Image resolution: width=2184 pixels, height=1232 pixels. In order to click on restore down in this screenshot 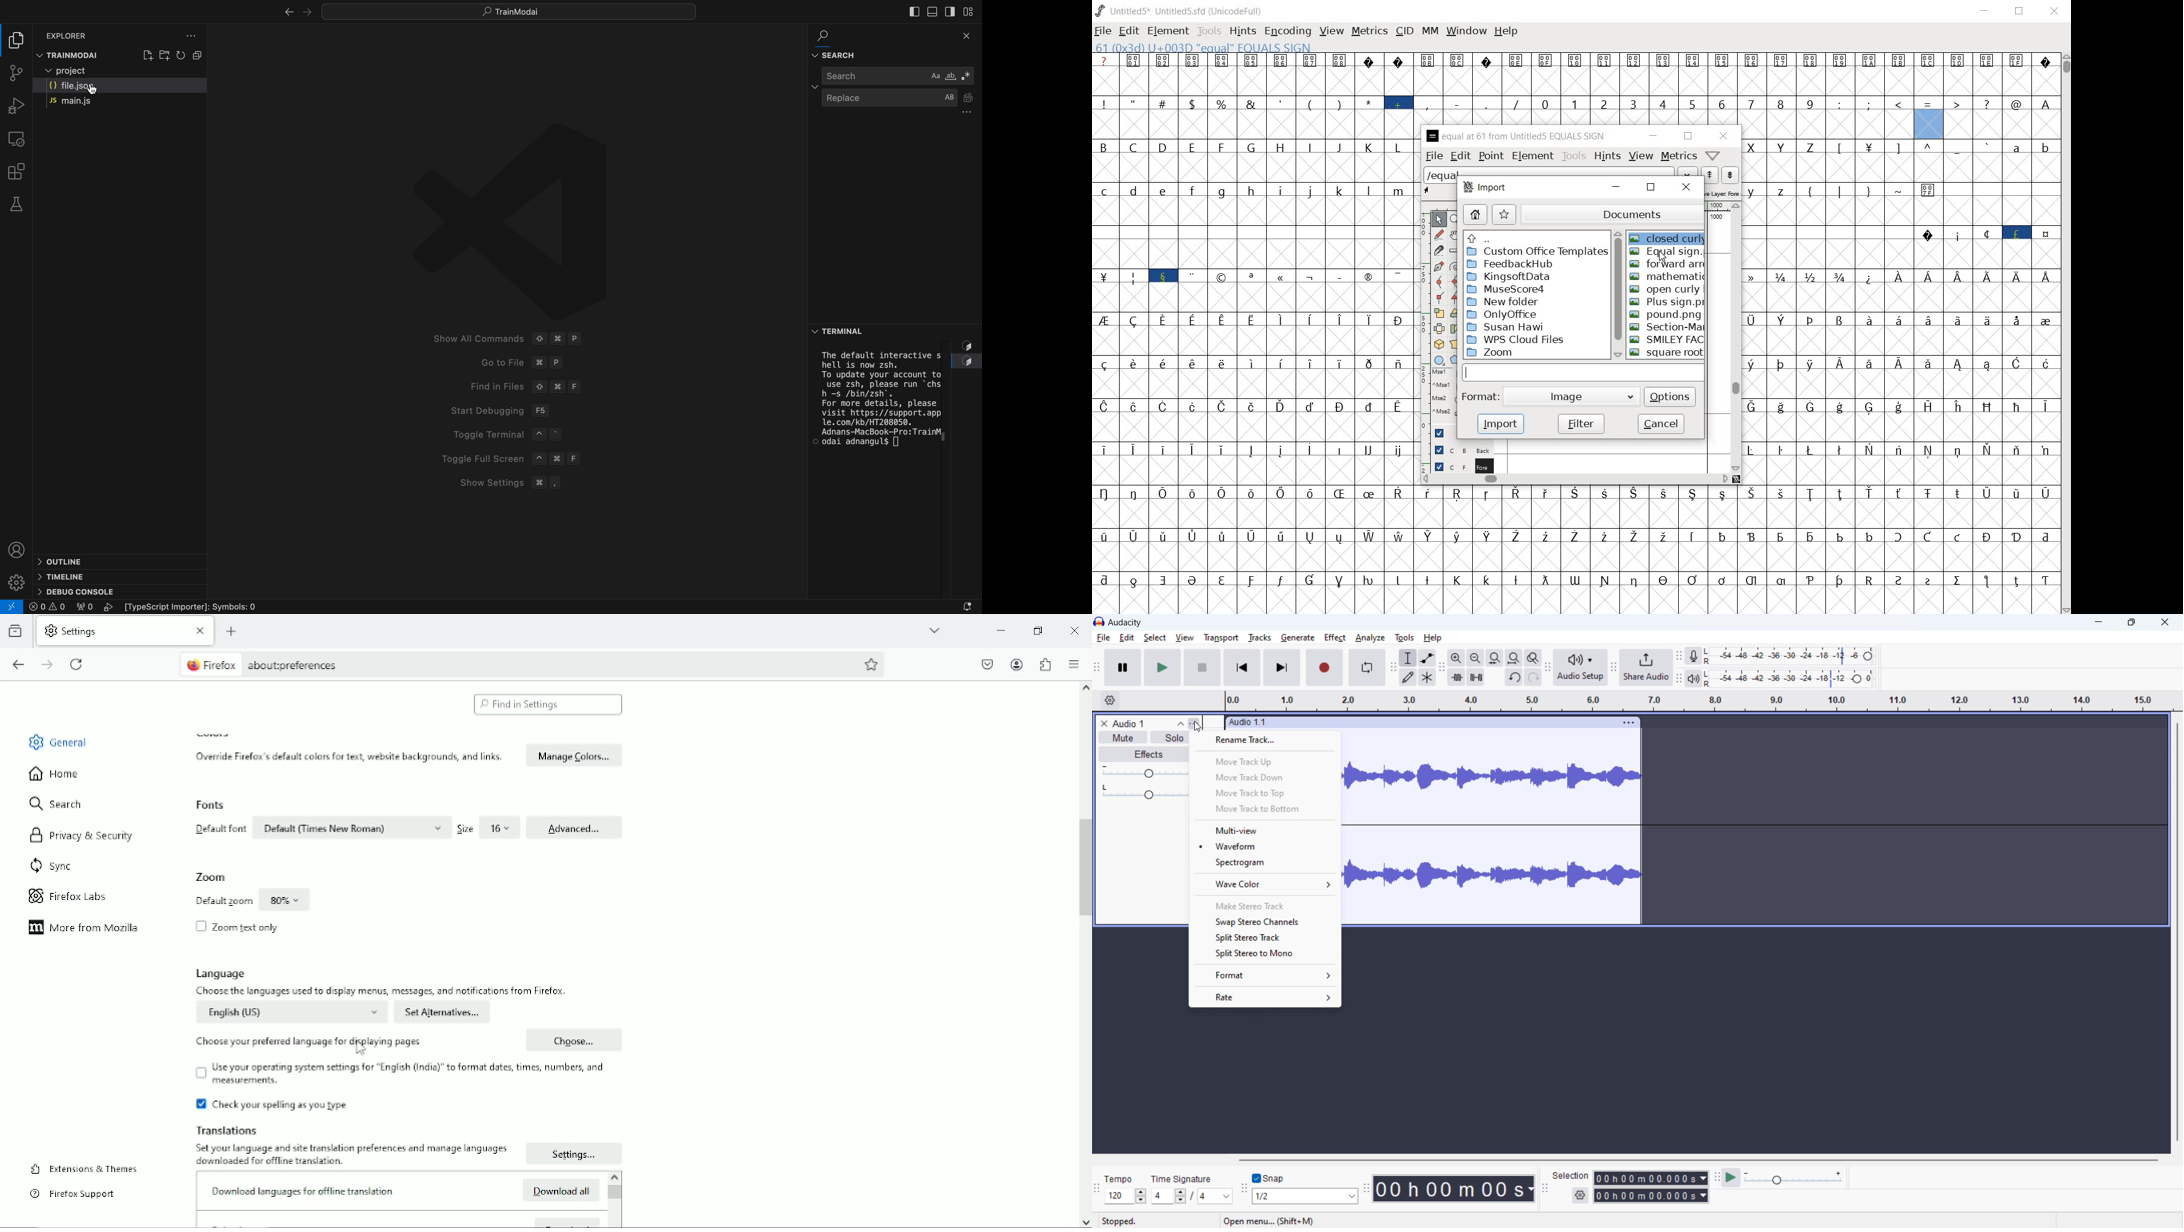, I will do `click(1688, 137)`.